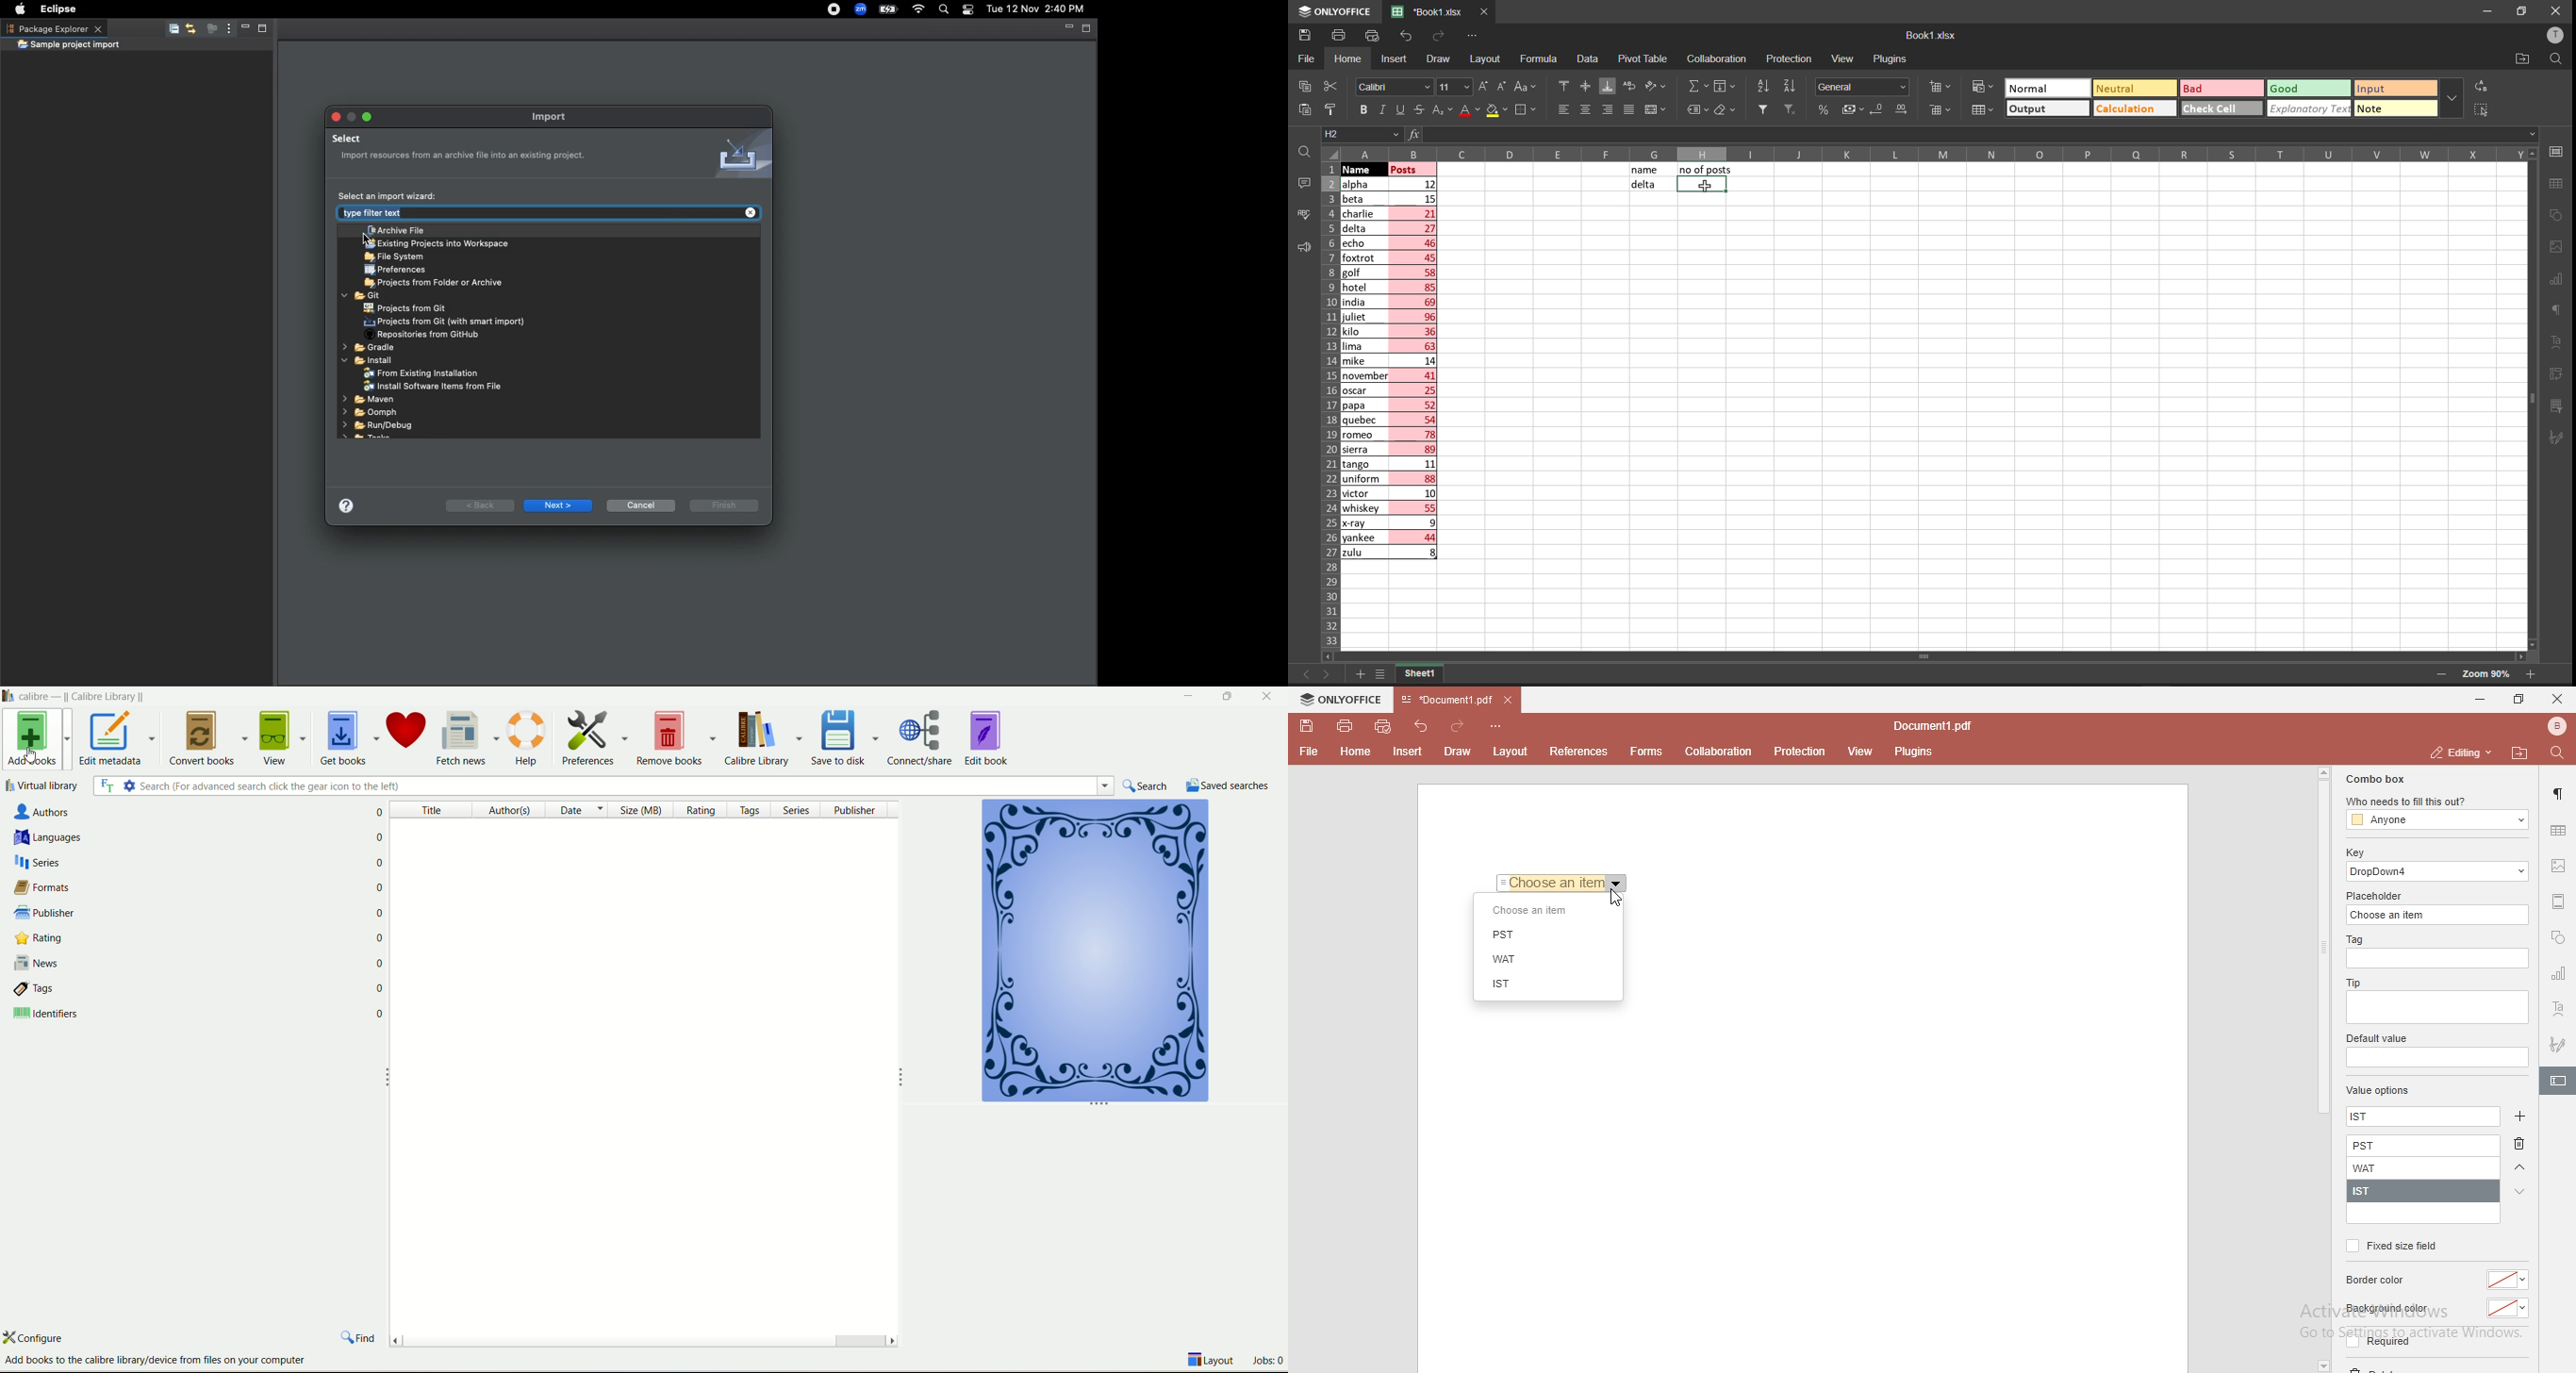  What do you see at coordinates (2439, 959) in the screenshot?
I see `empty box` at bounding box center [2439, 959].